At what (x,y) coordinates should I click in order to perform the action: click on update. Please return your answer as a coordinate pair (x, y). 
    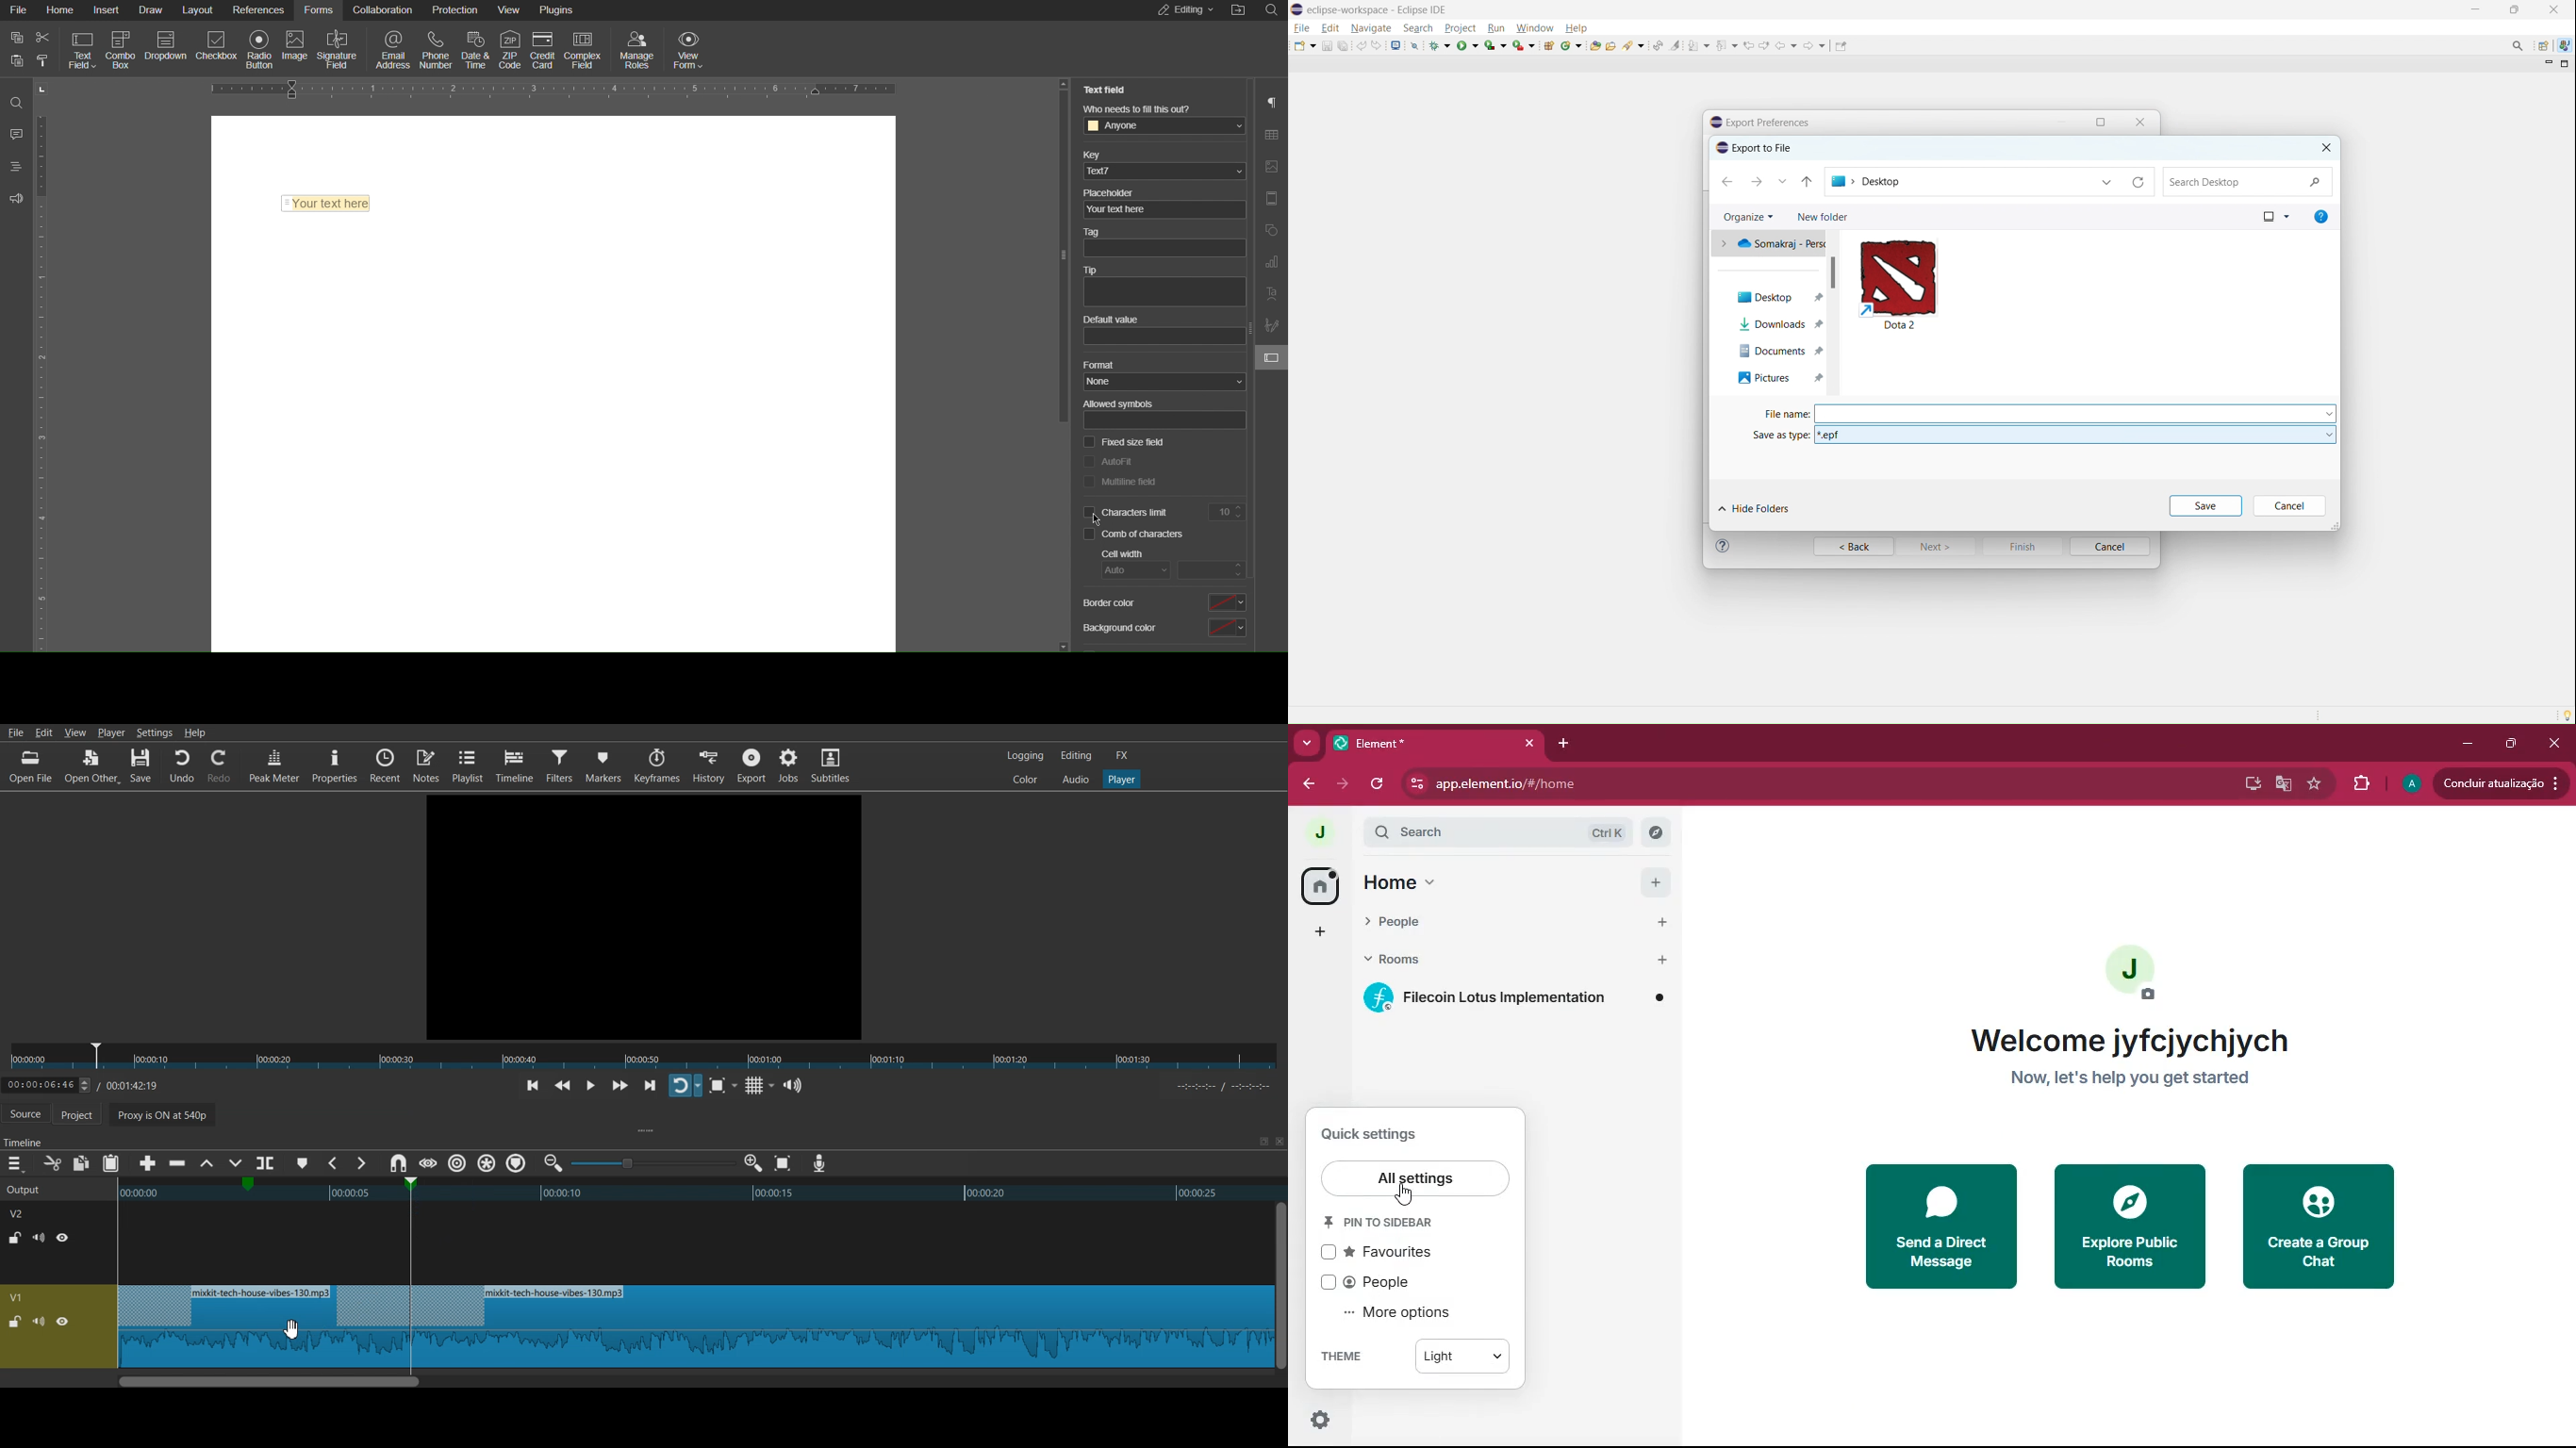
    Looking at the image, I should click on (2501, 785).